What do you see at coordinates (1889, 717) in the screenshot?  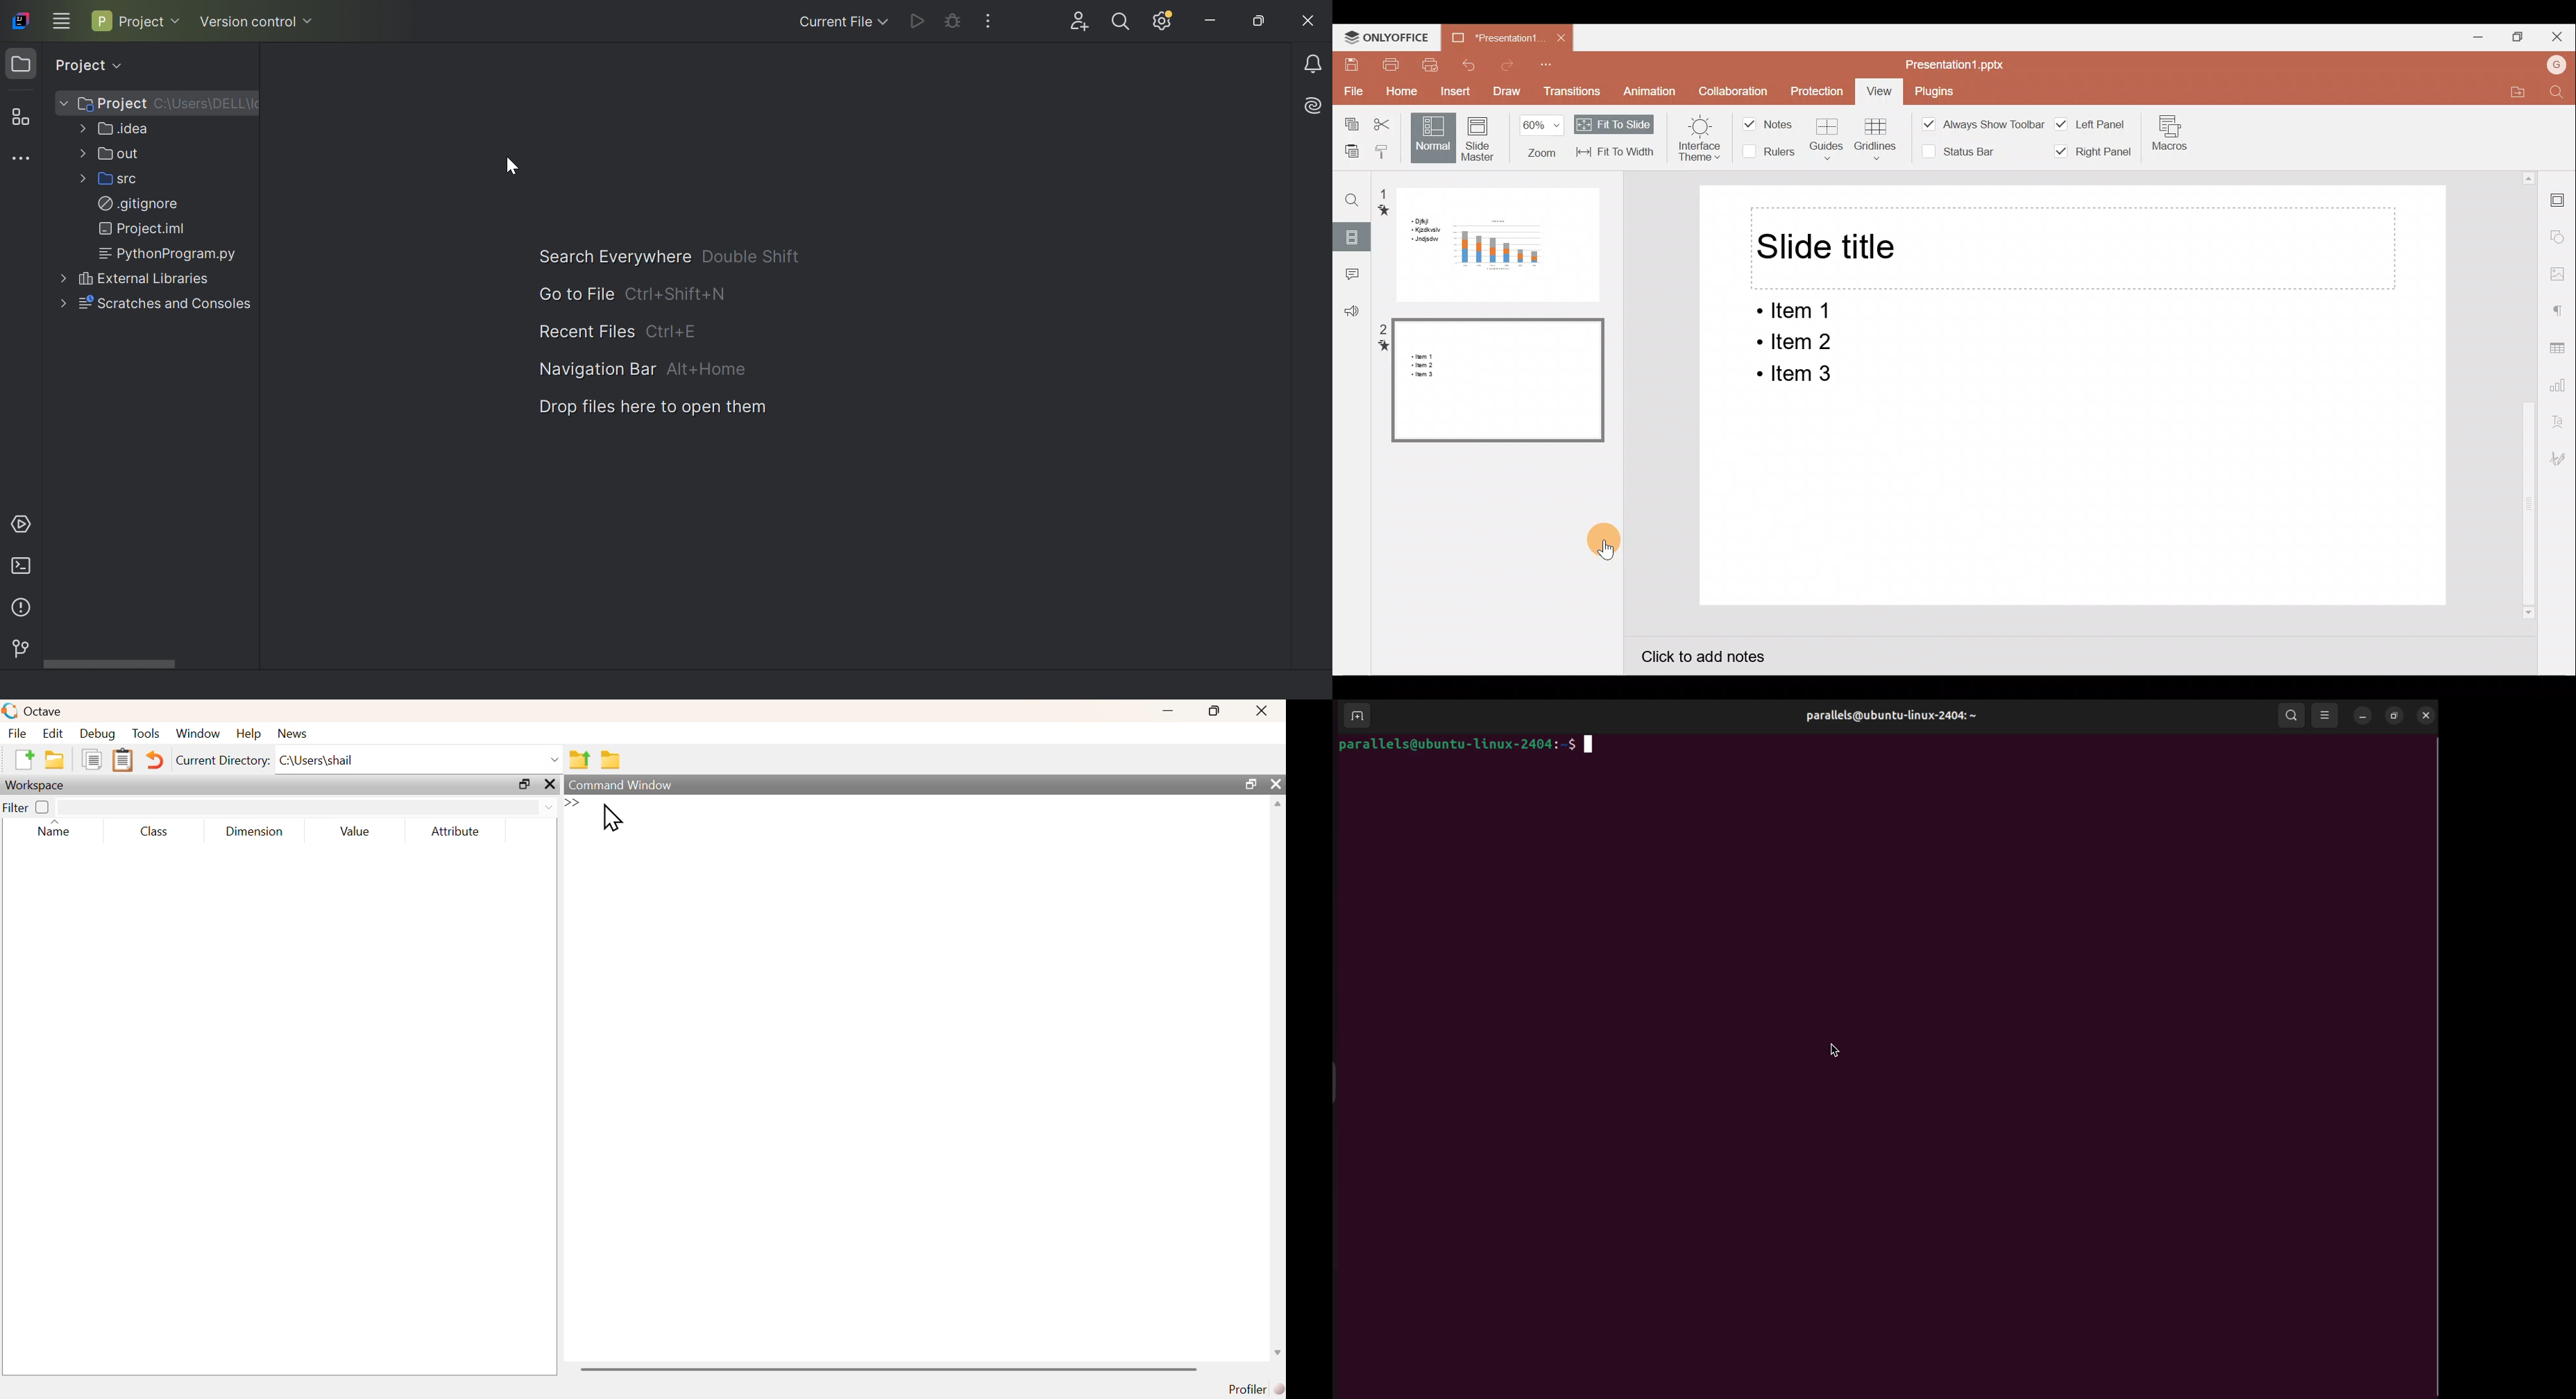 I see `parallels username` at bounding box center [1889, 717].